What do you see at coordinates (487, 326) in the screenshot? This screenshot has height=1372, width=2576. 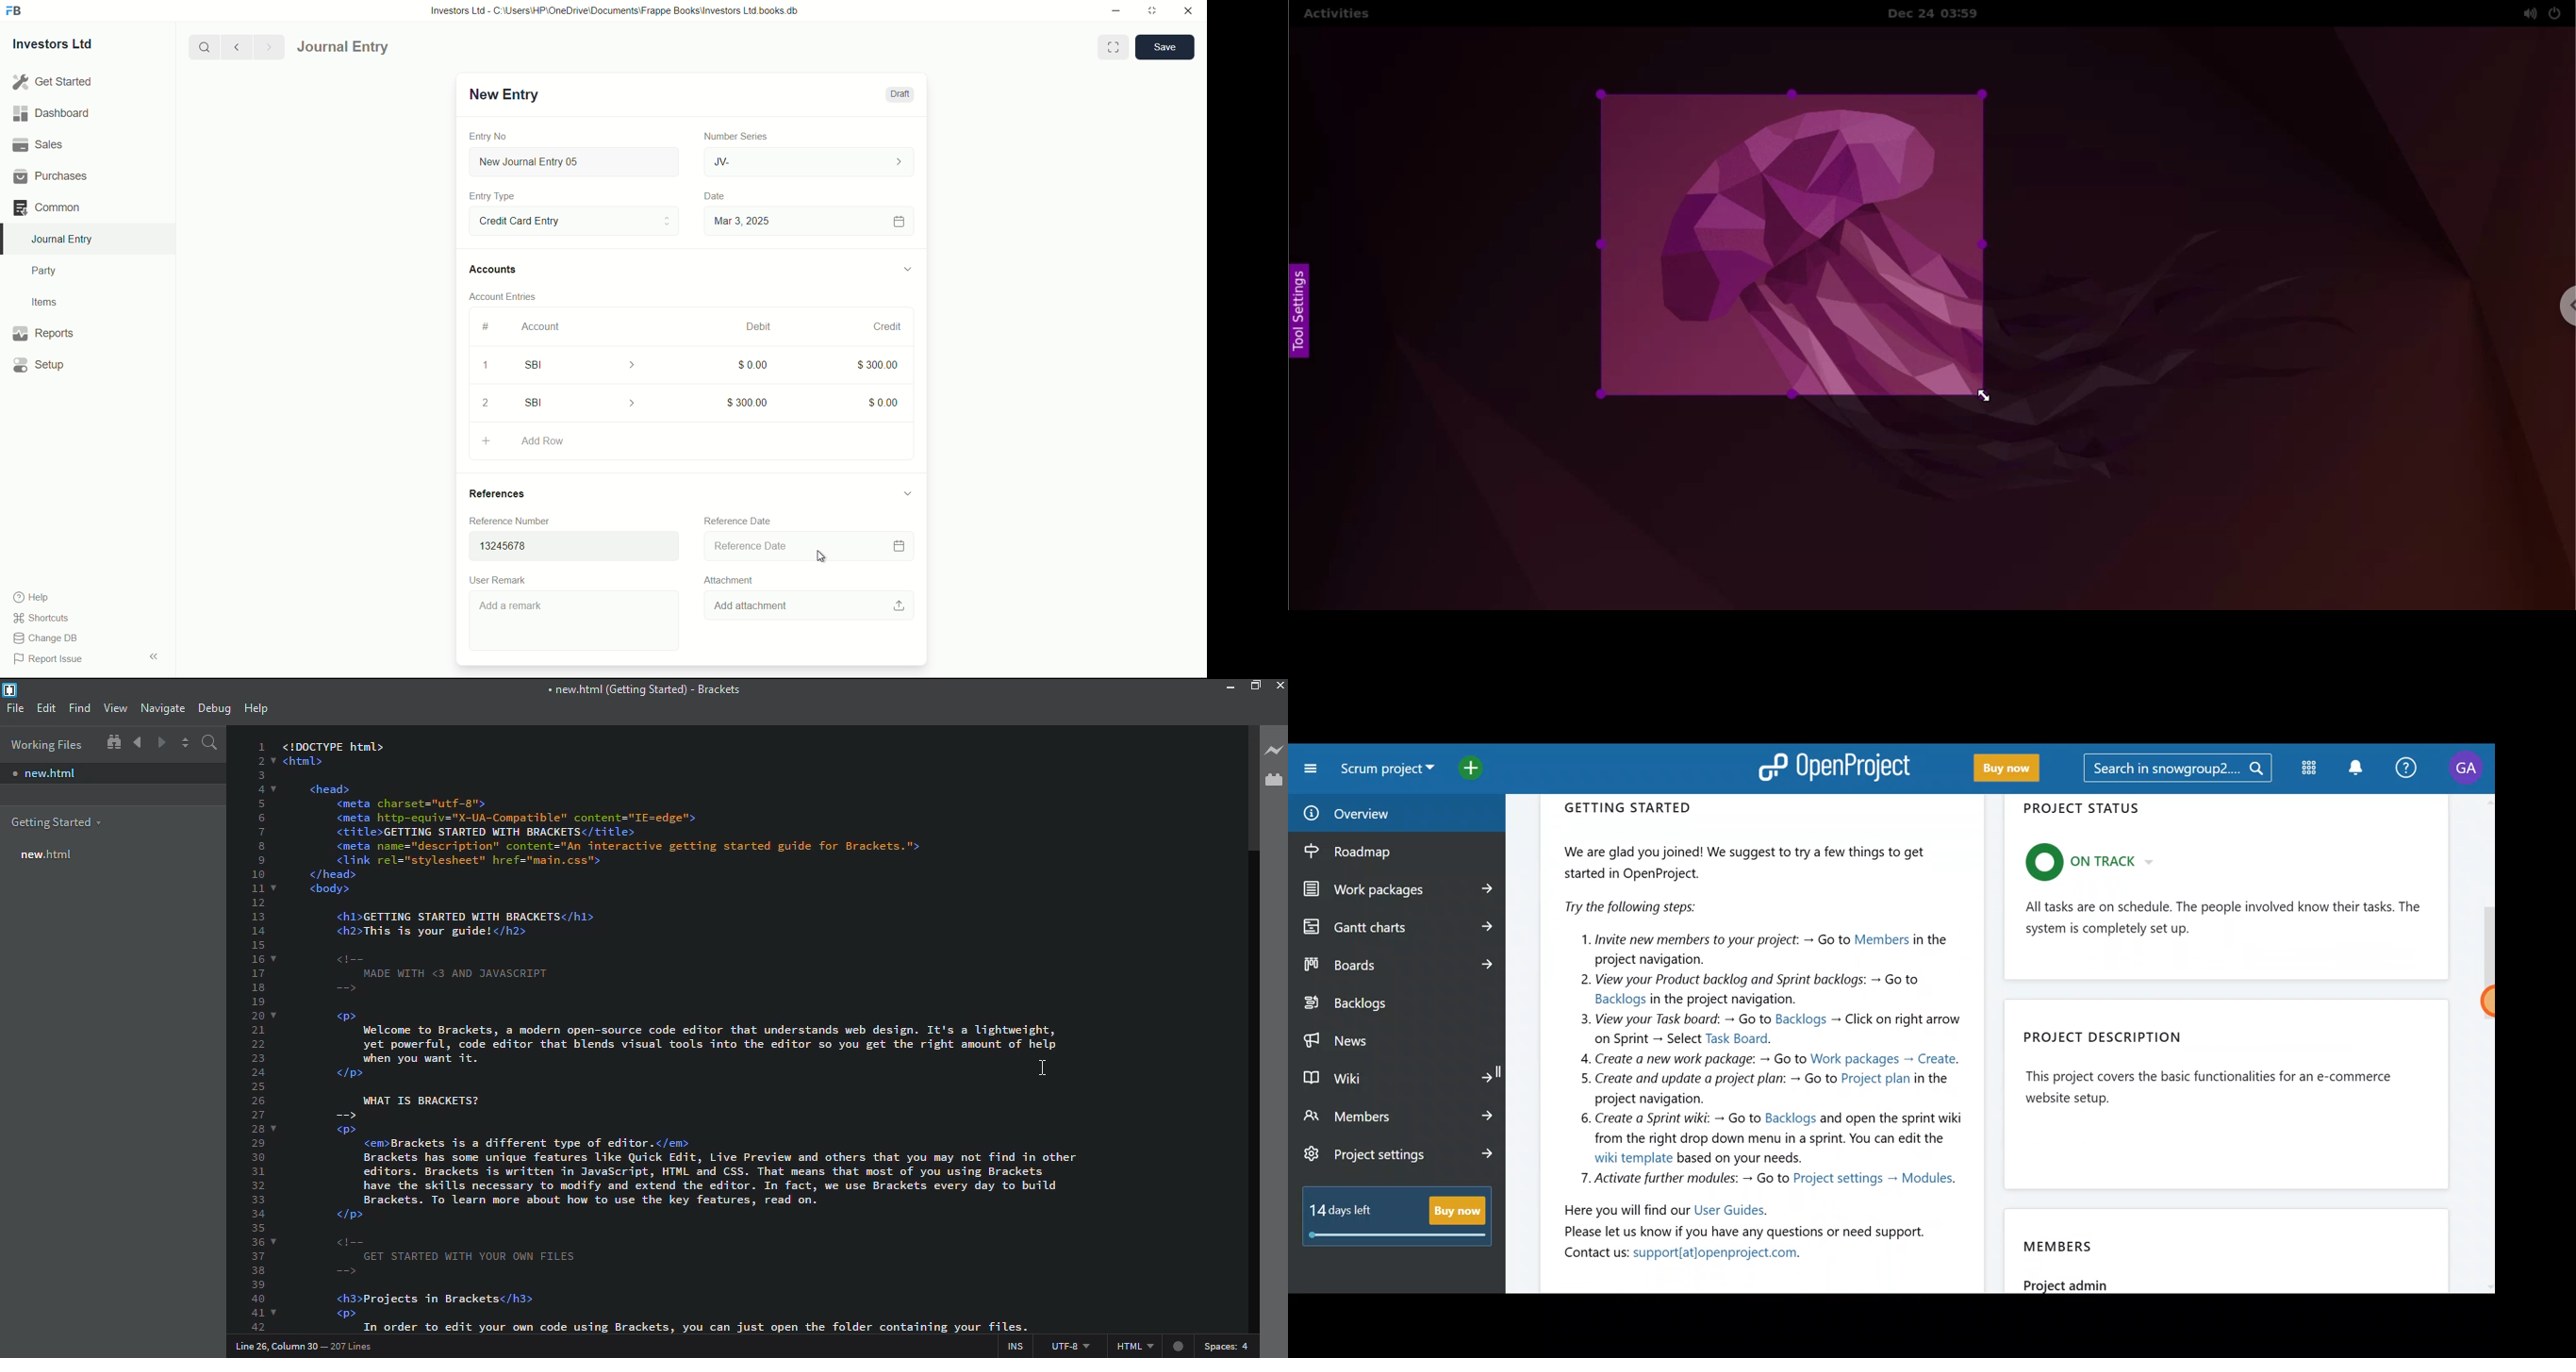 I see `#` at bounding box center [487, 326].